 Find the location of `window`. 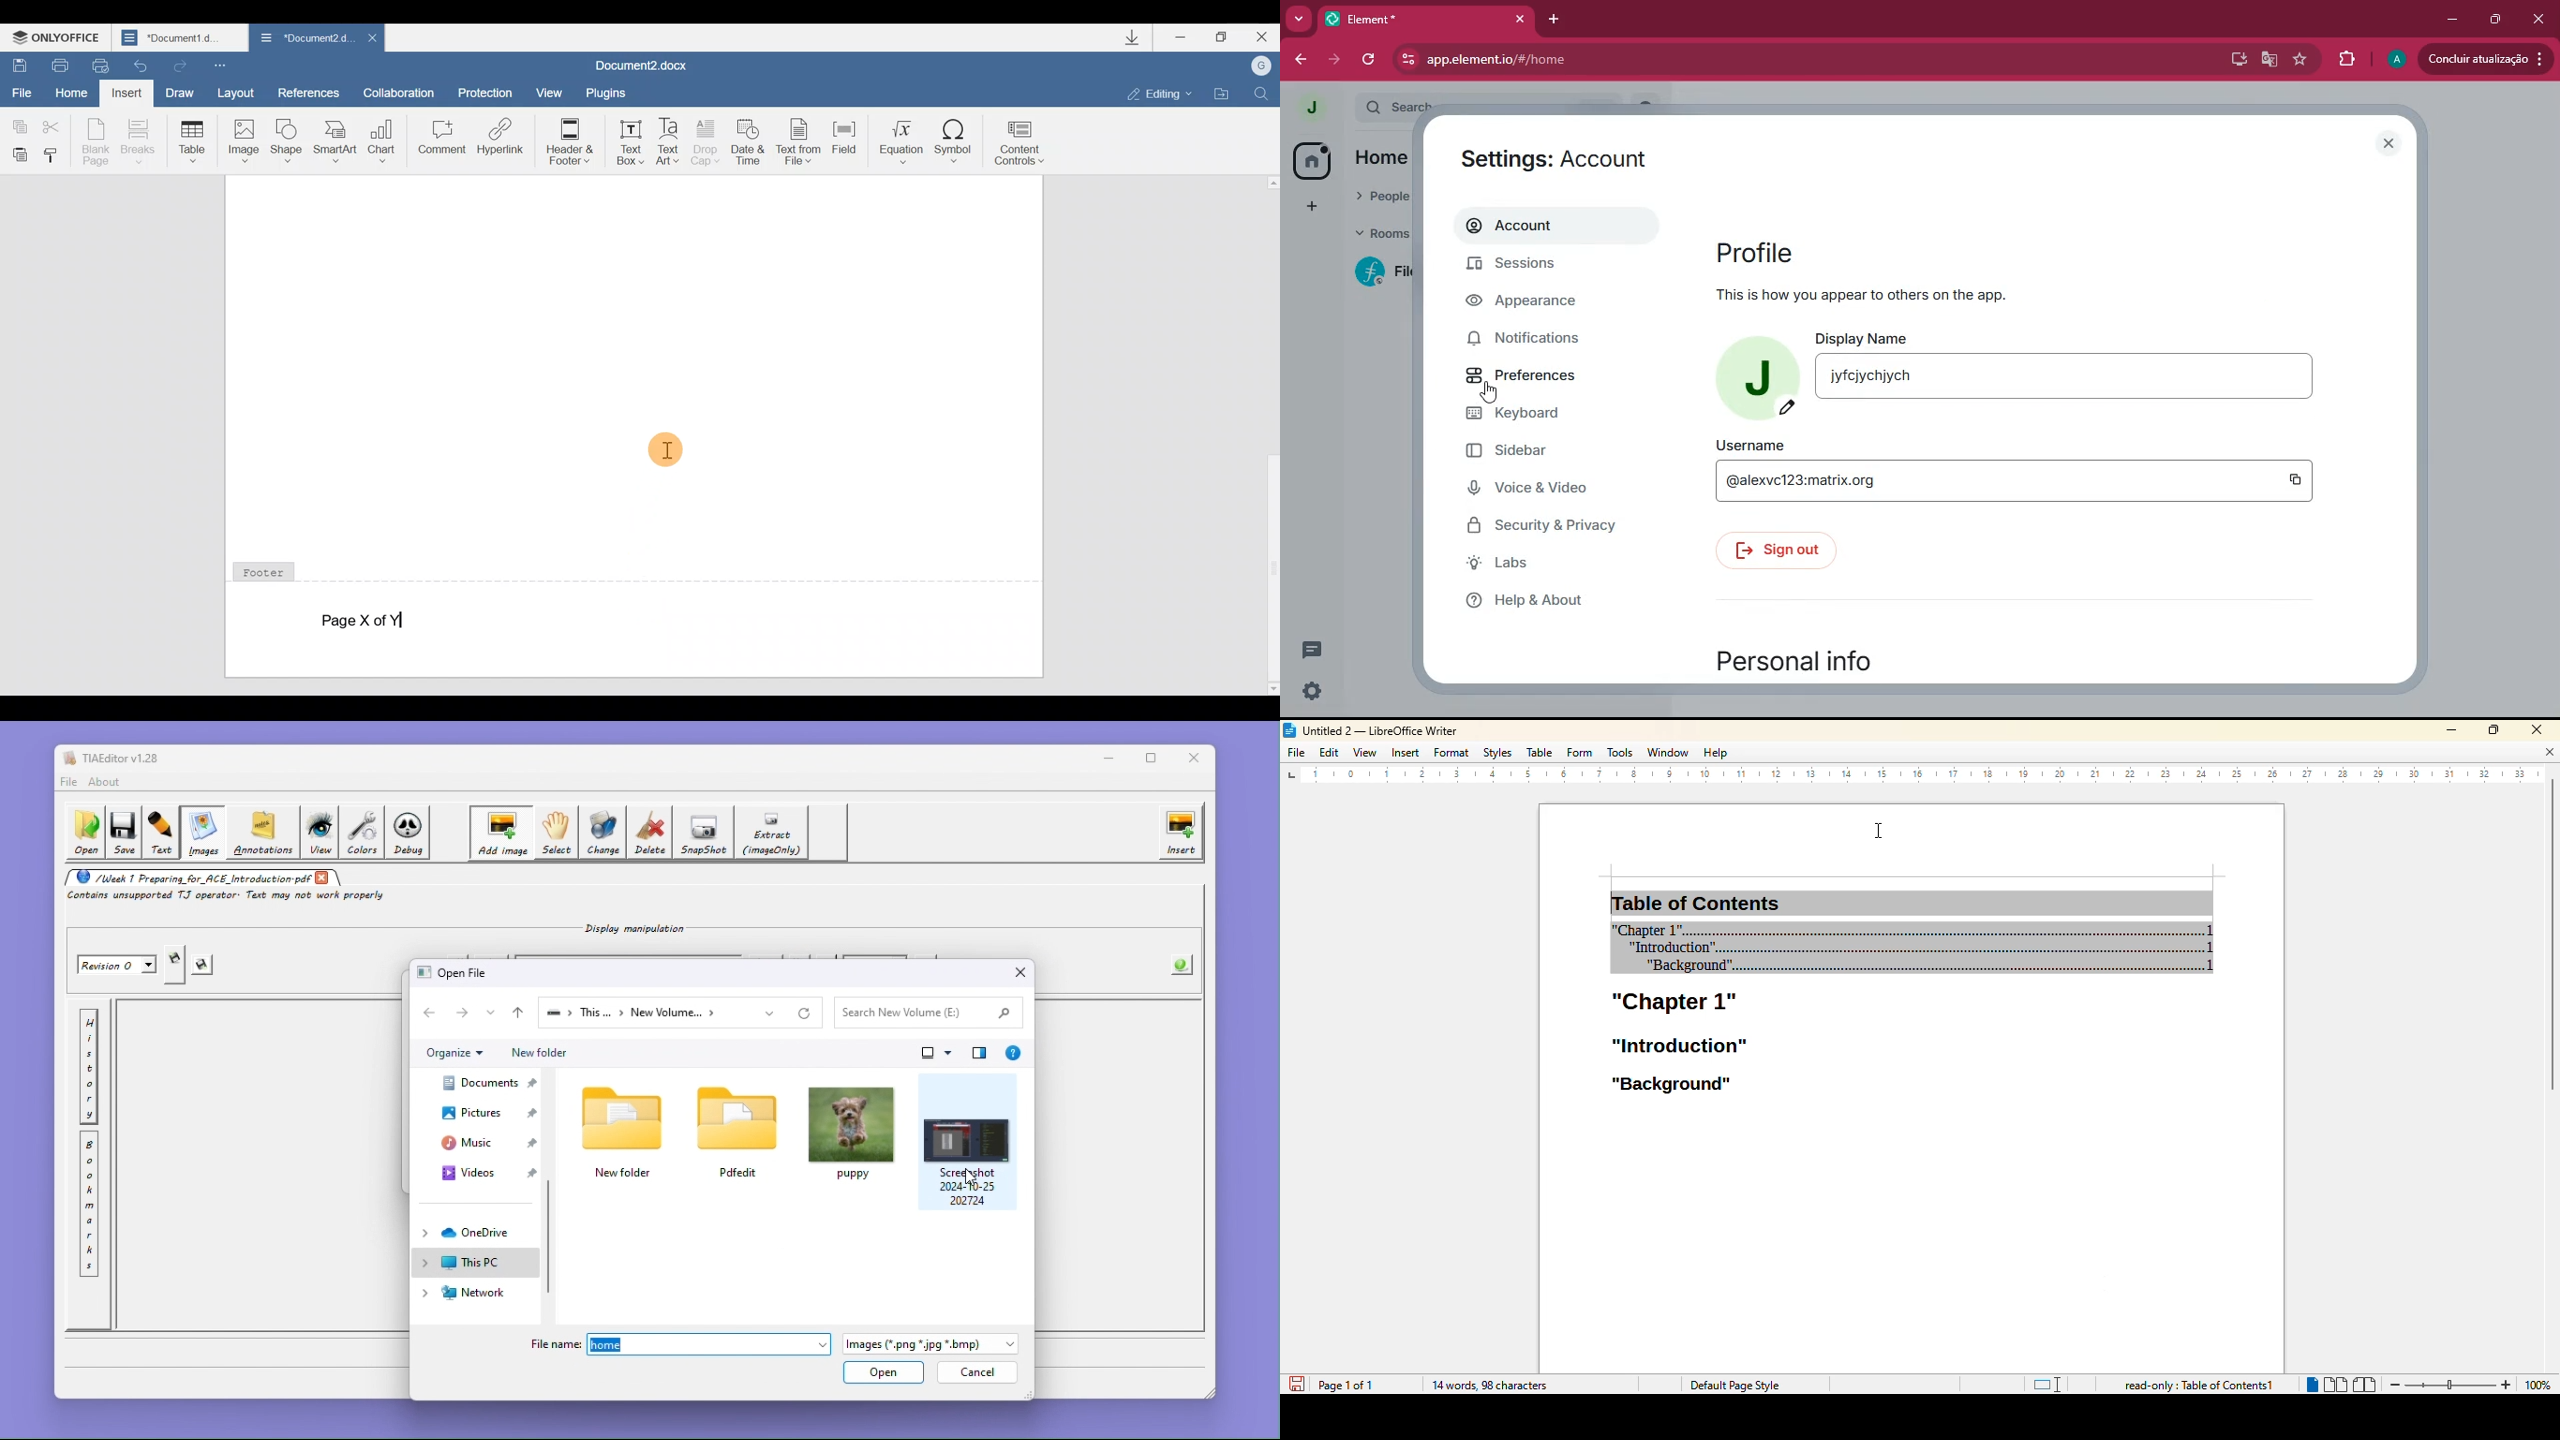

window is located at coordinates (1669, 752).